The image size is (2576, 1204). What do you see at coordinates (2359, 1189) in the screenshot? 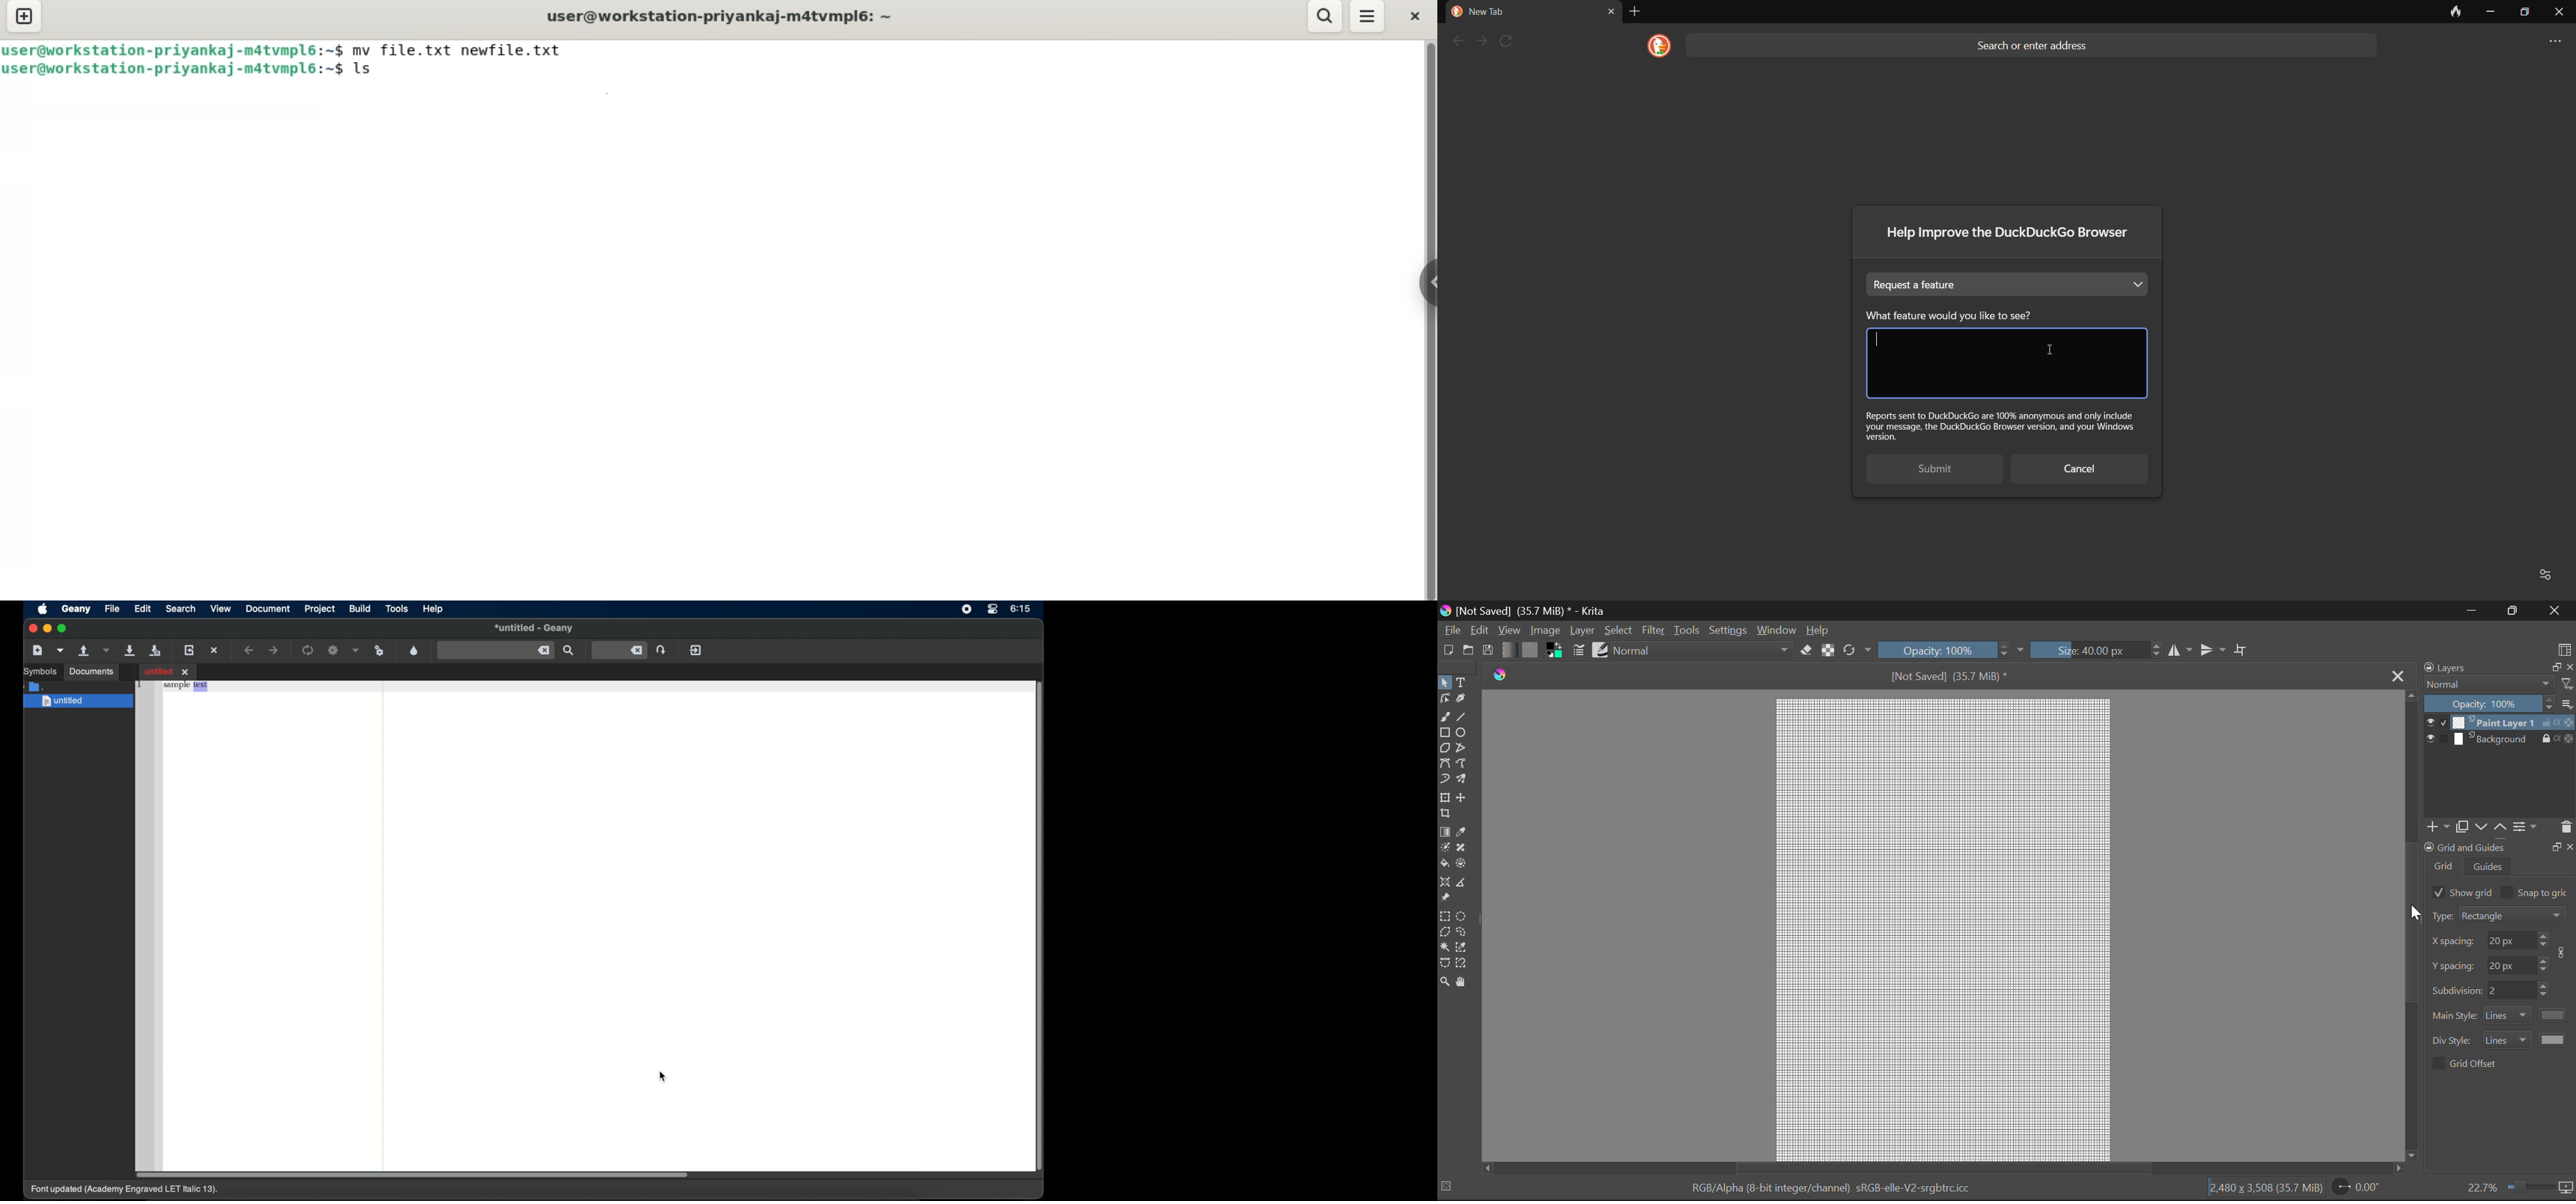
I see `Page Rotation` at bounding box center [2359, 1189].